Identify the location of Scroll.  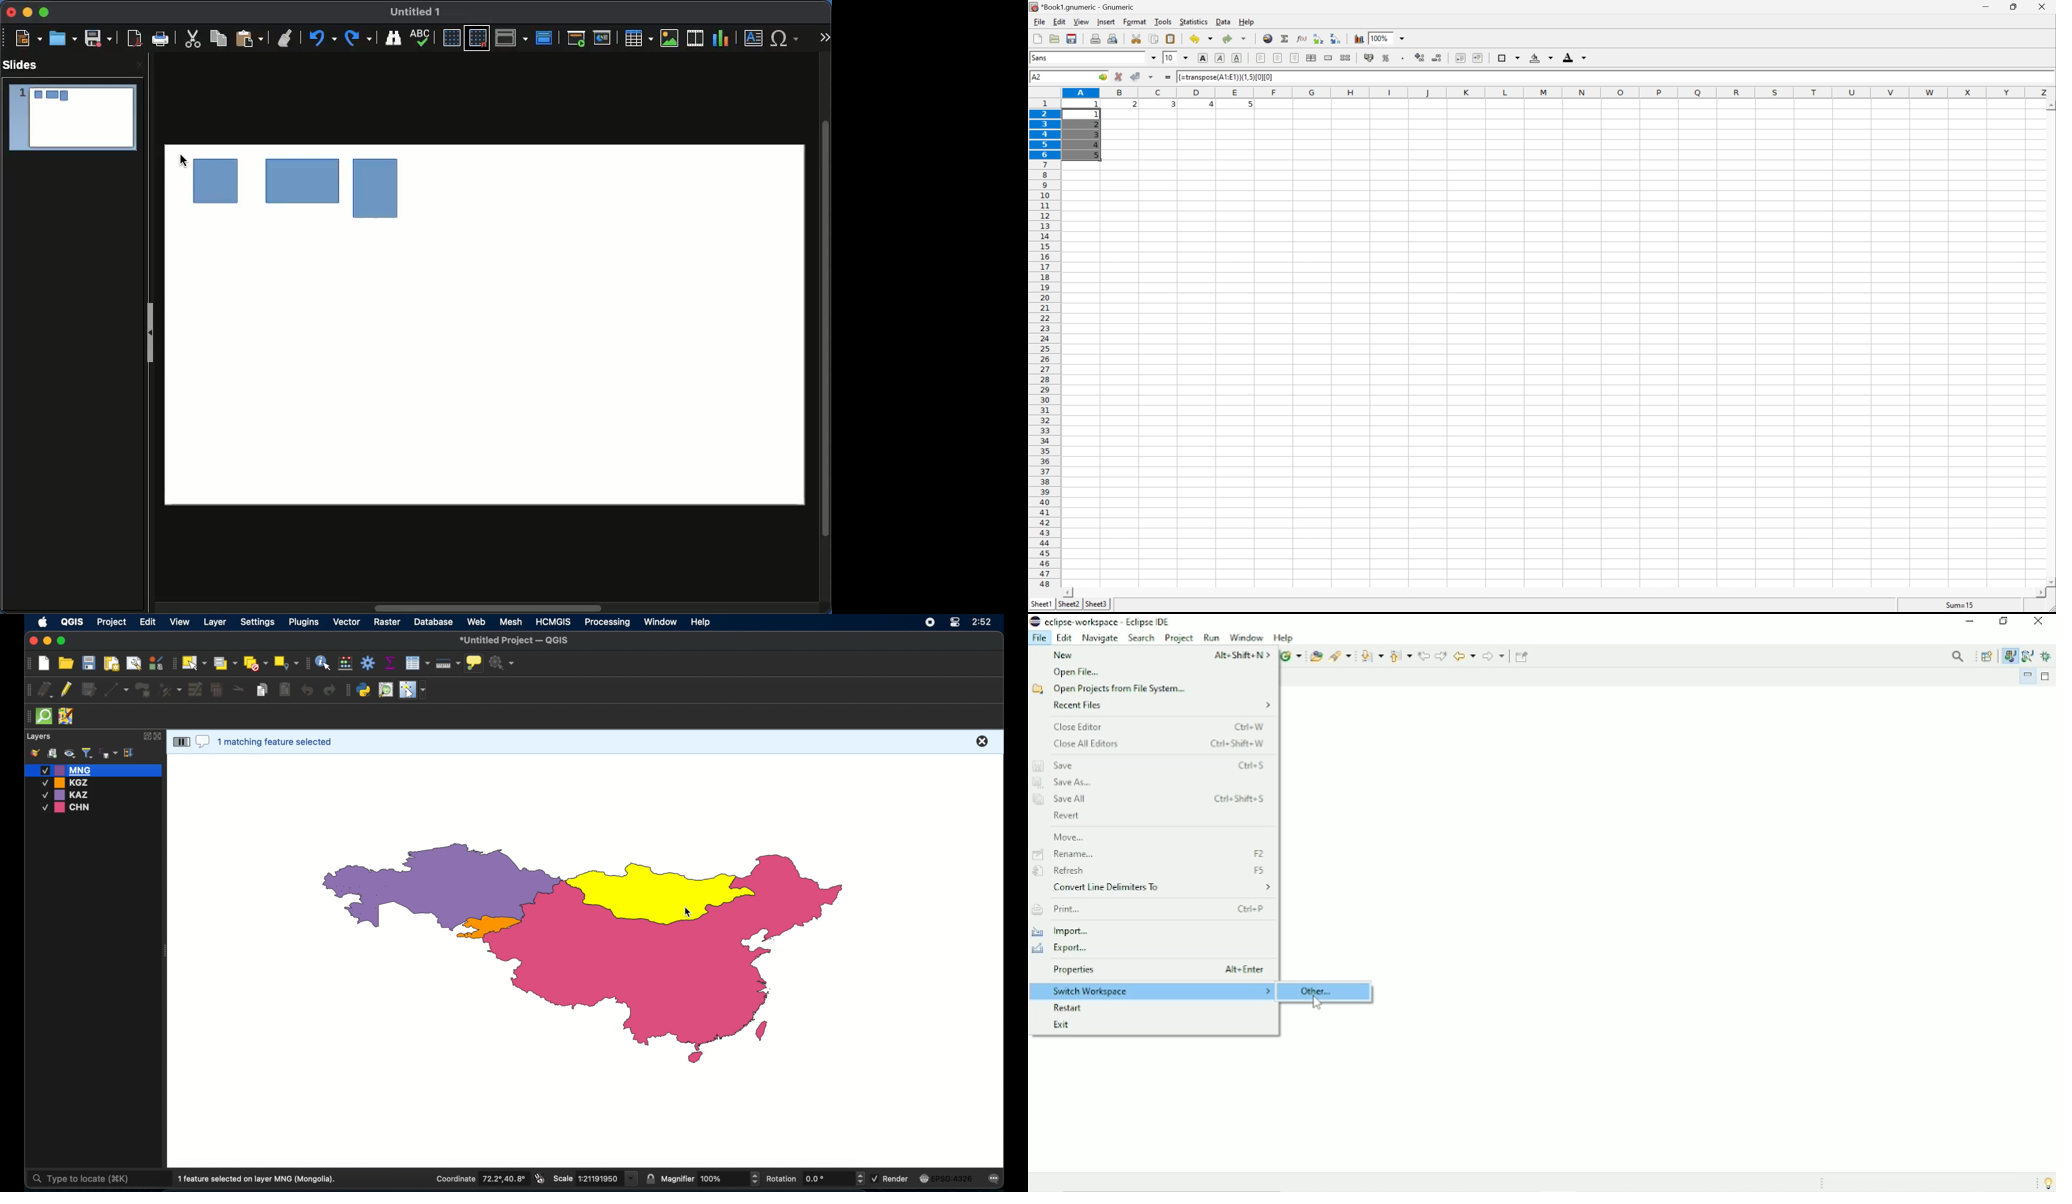
(828, 327).